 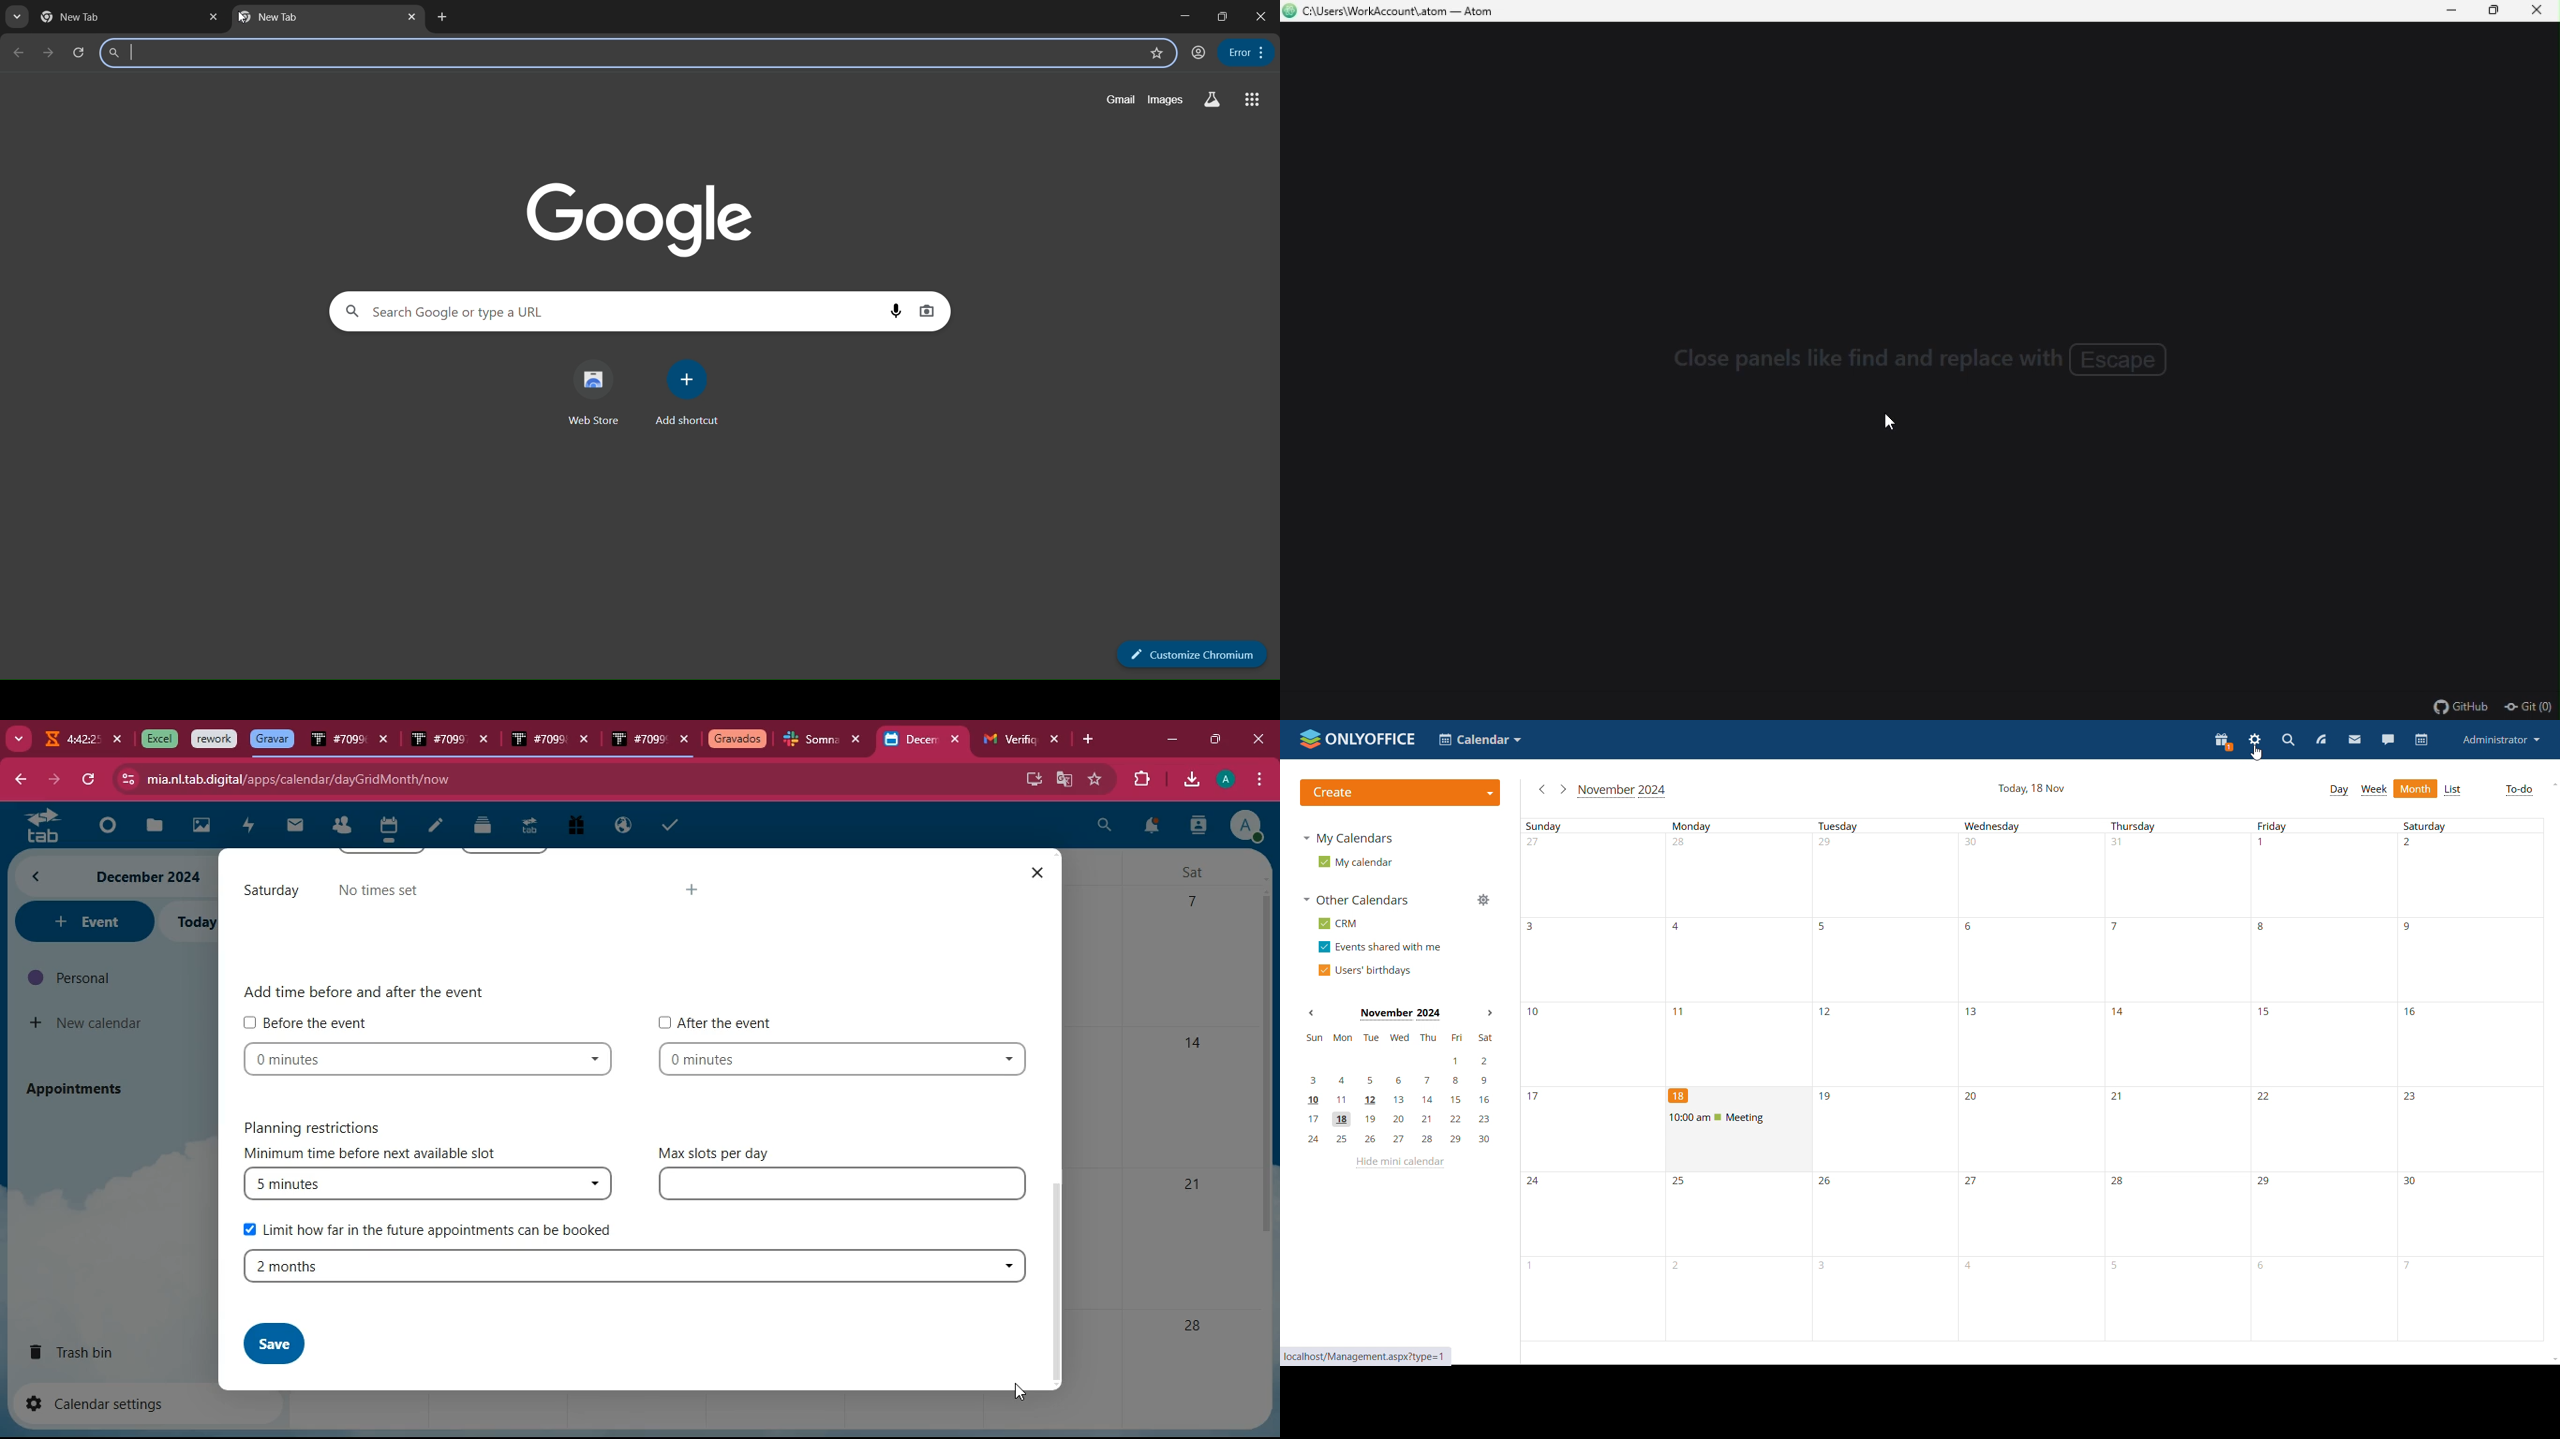 I want to click on close, so click(x=385, y=742).